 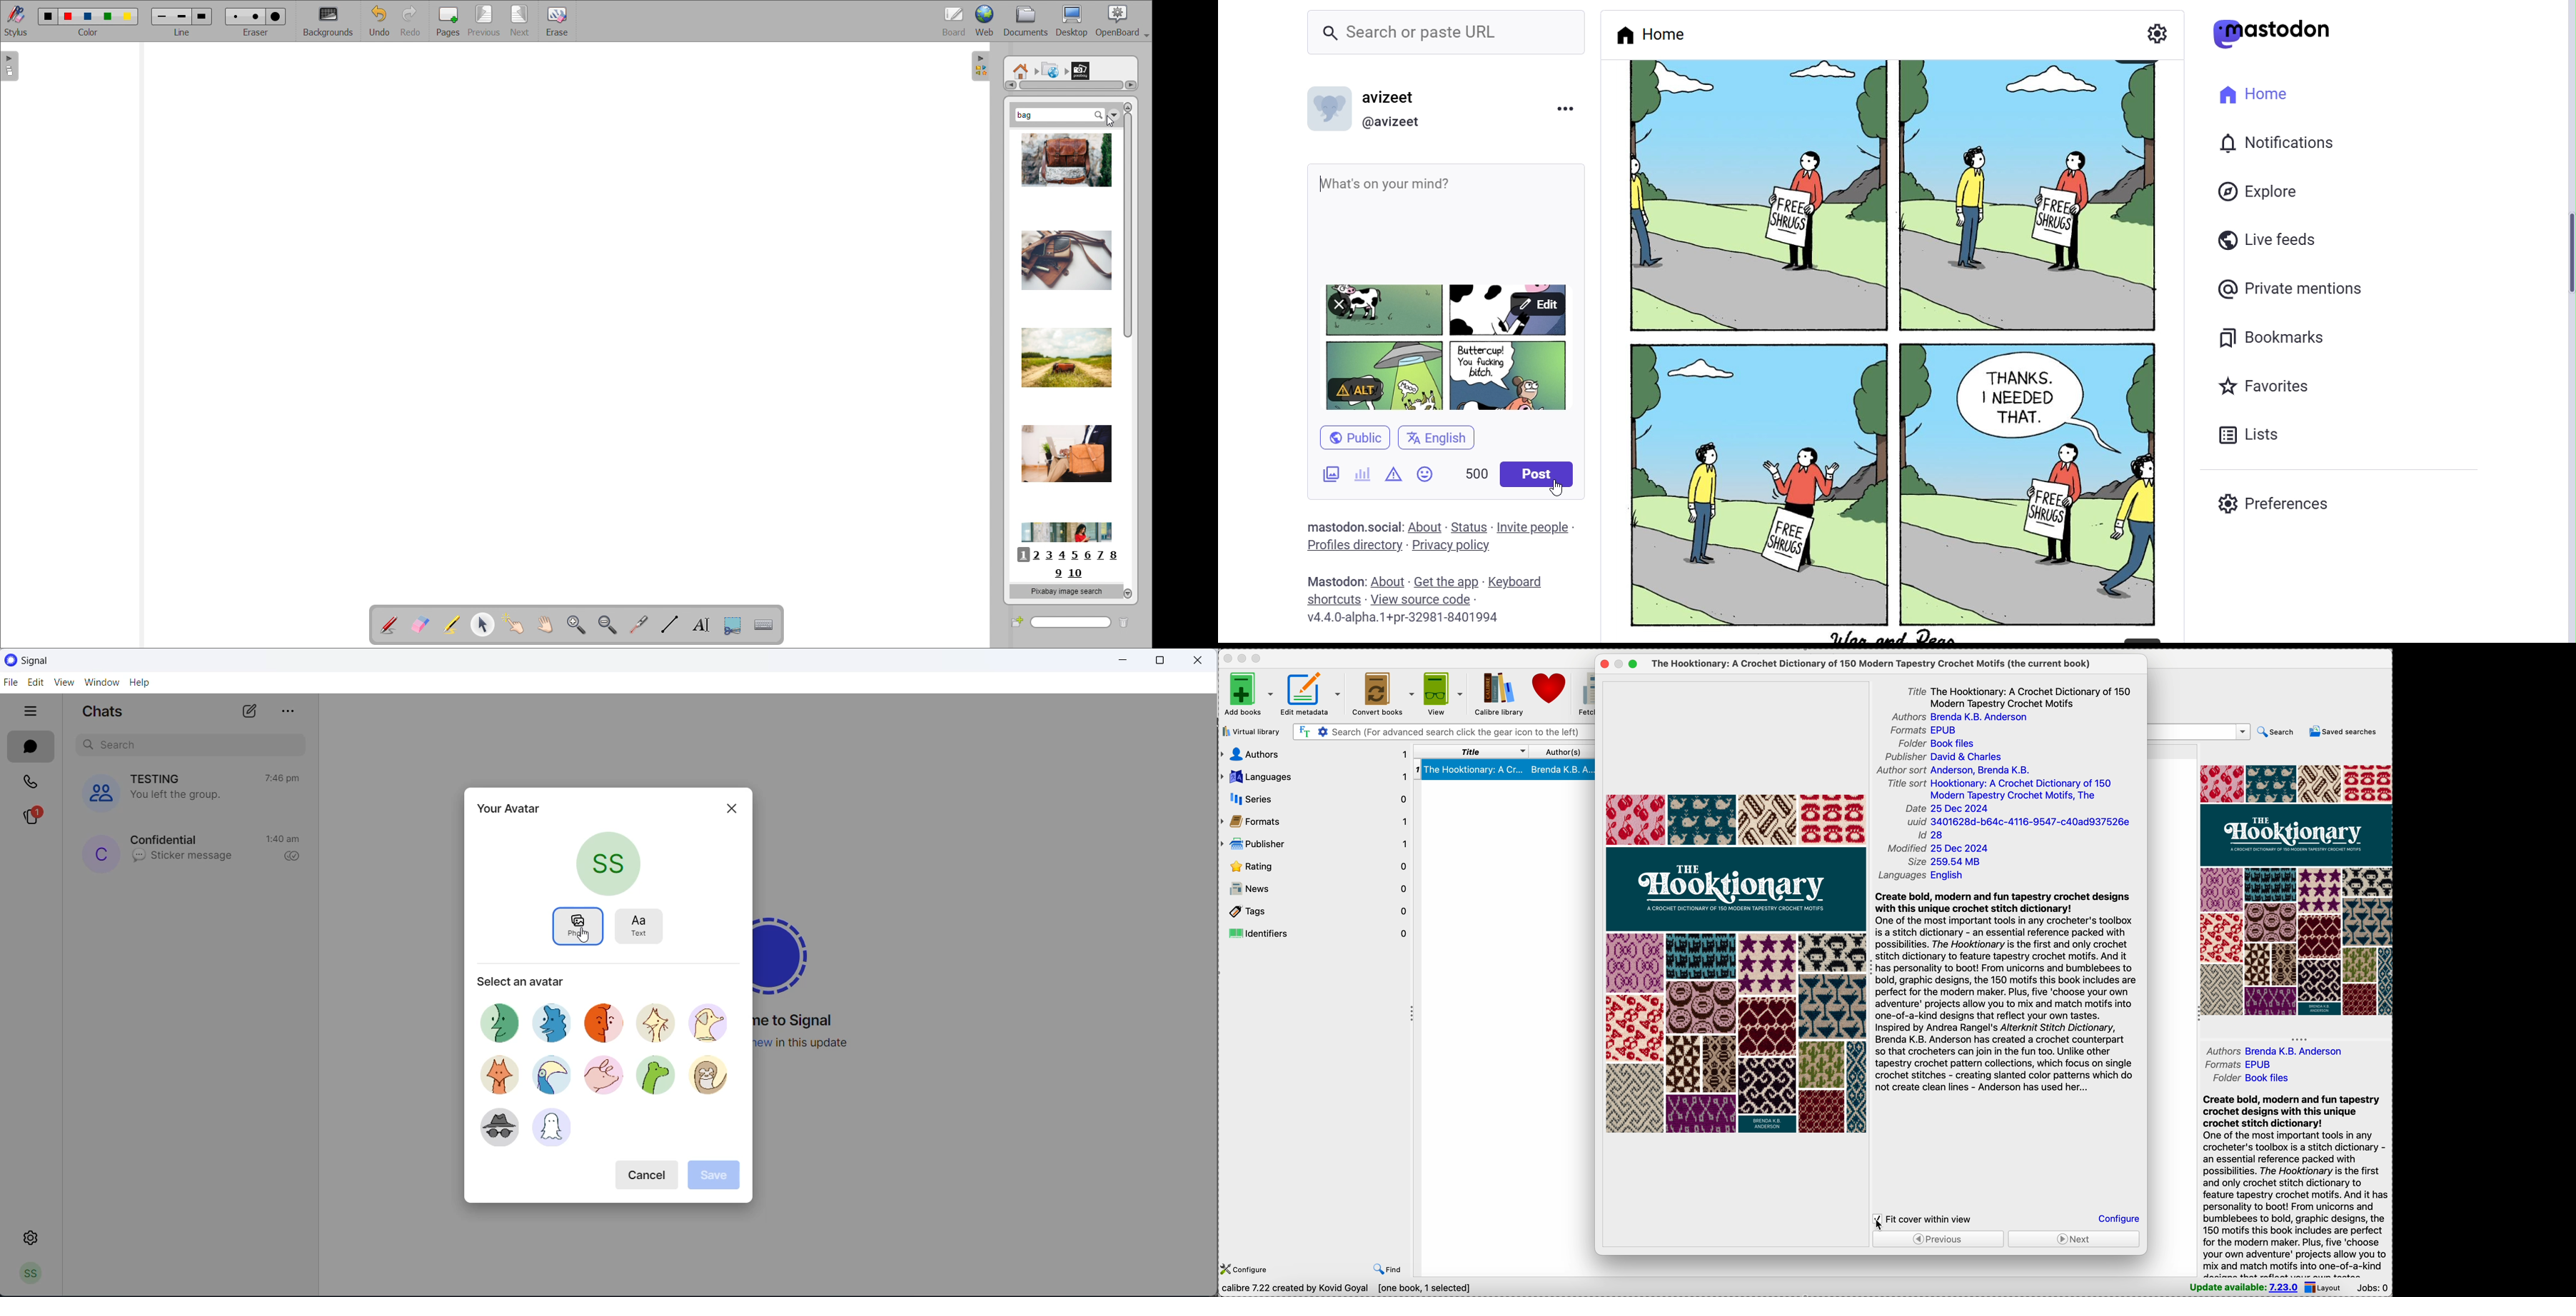 What do you see at coordinates (1584, 694) in the screenshot?
I see `fetch news` at bounding box center [1584, 694].